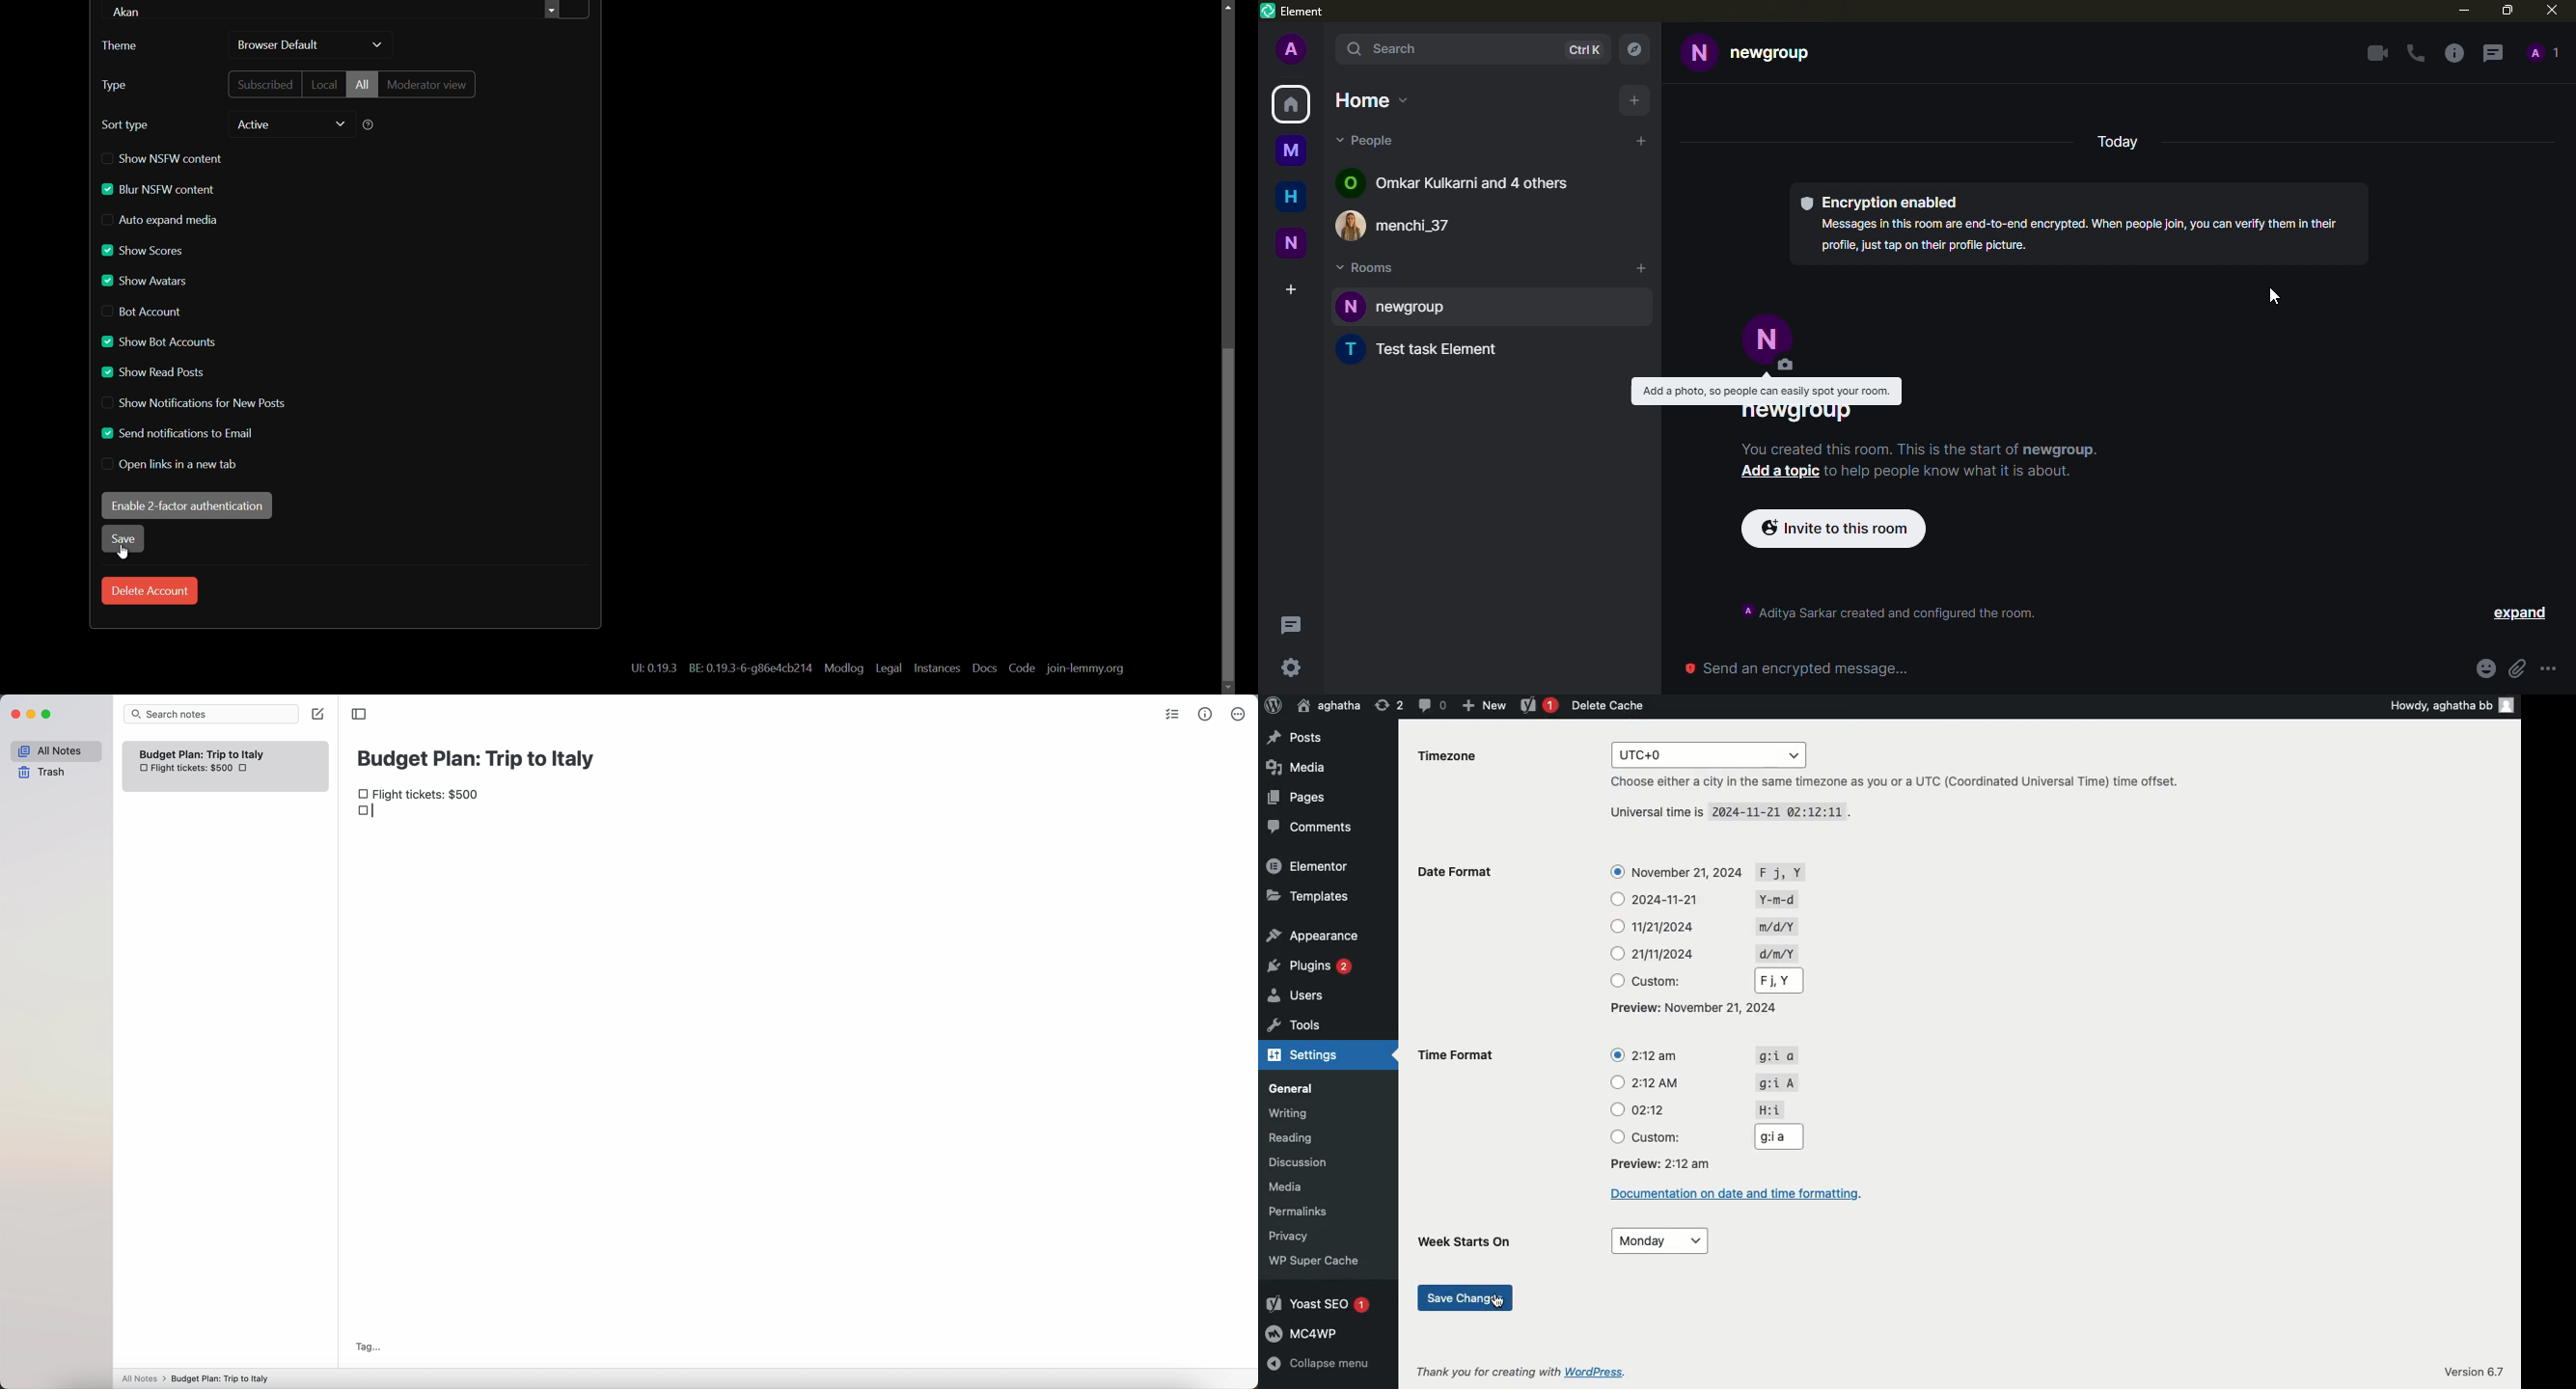  Describe the element at coordinates (2079, 235) in the screenshot. I see `Messages in this room are end-to-end encrypted. When people join, you can verify them in their
profile, just tap on their profile picture.` at that location.